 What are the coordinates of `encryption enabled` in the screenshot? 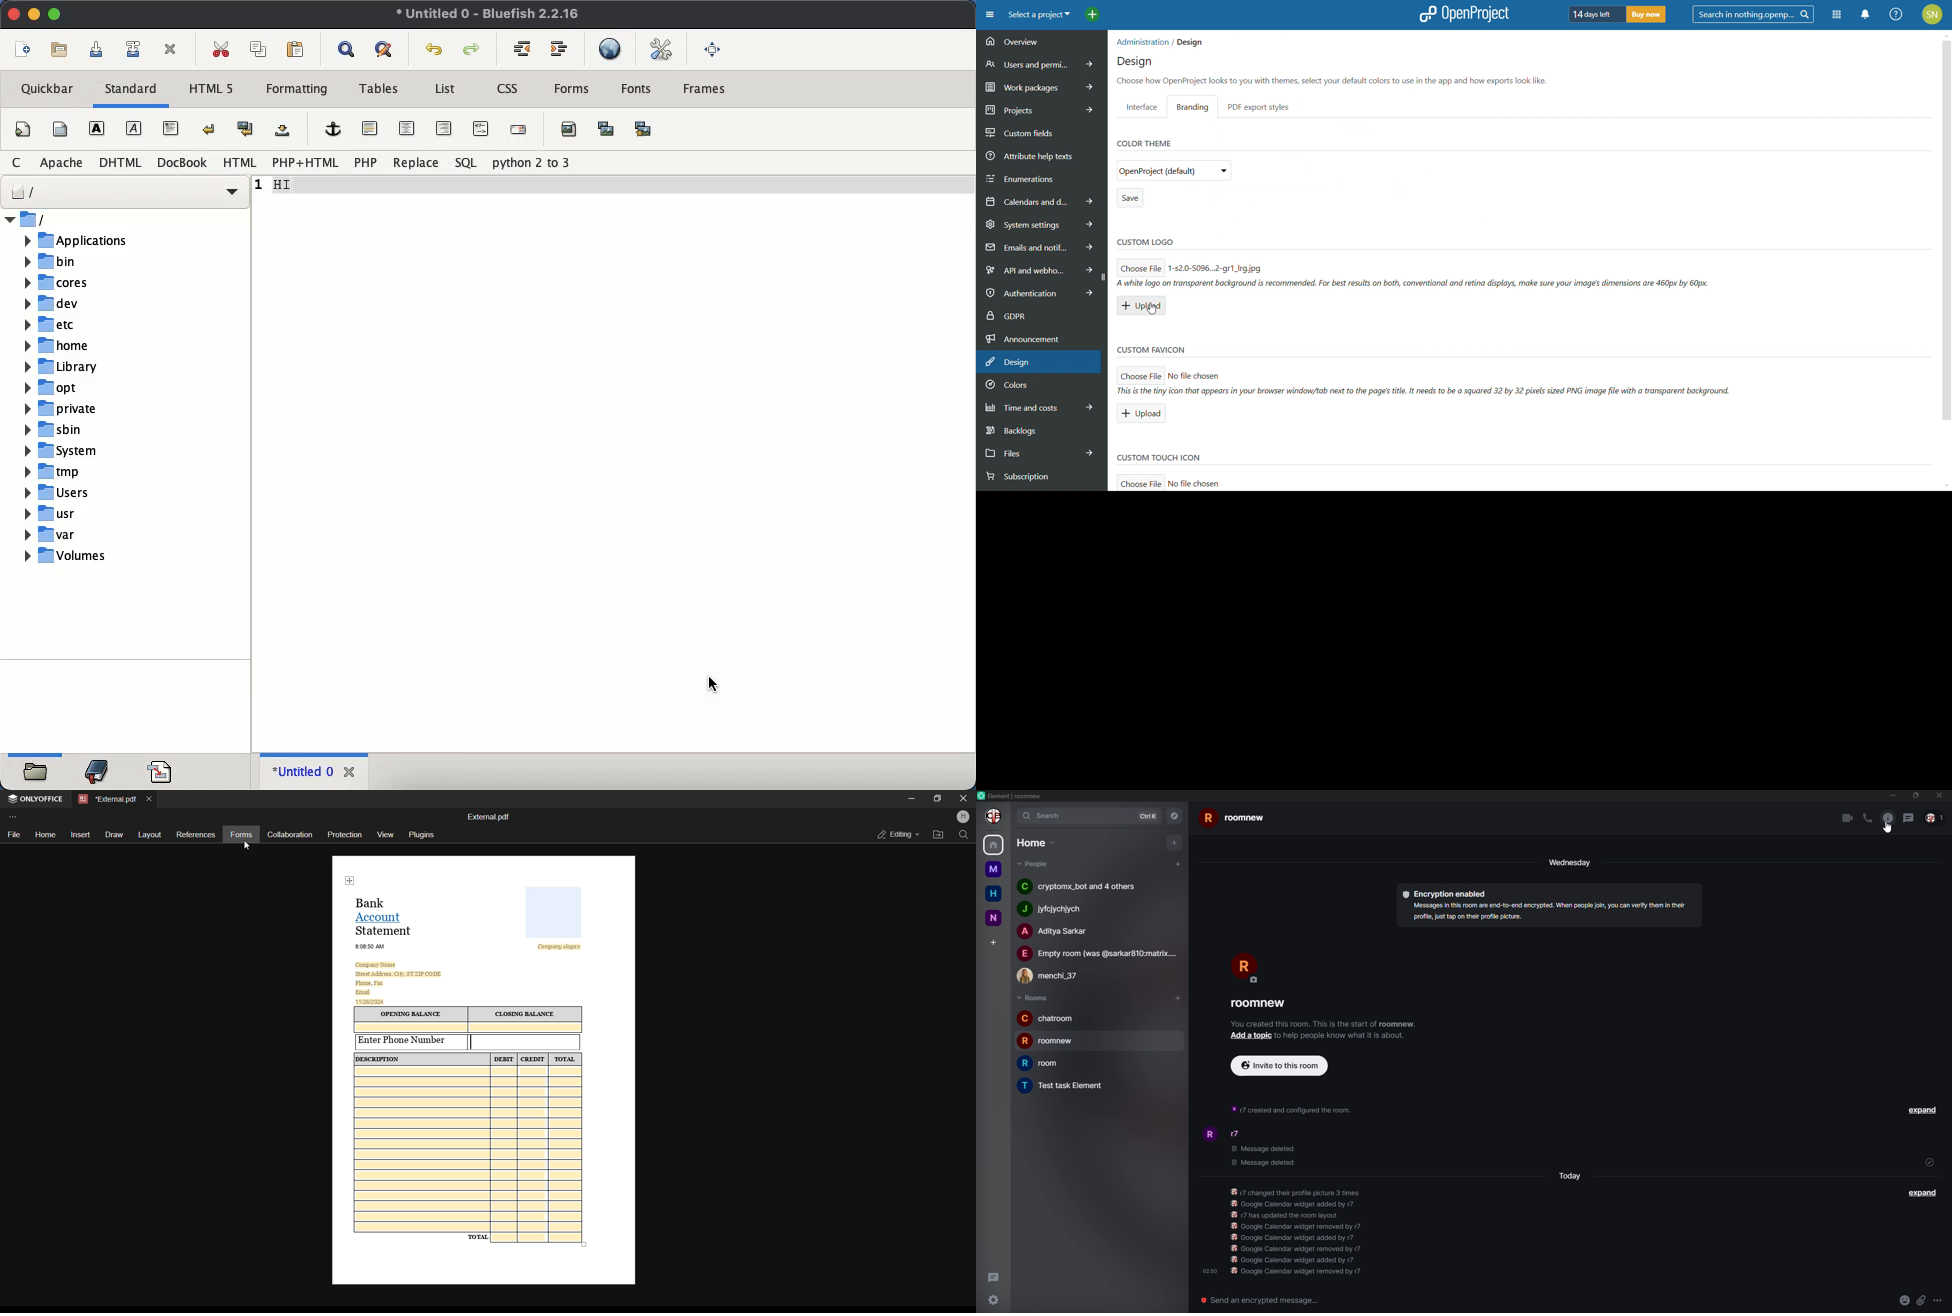 It's located at (1446, 894).